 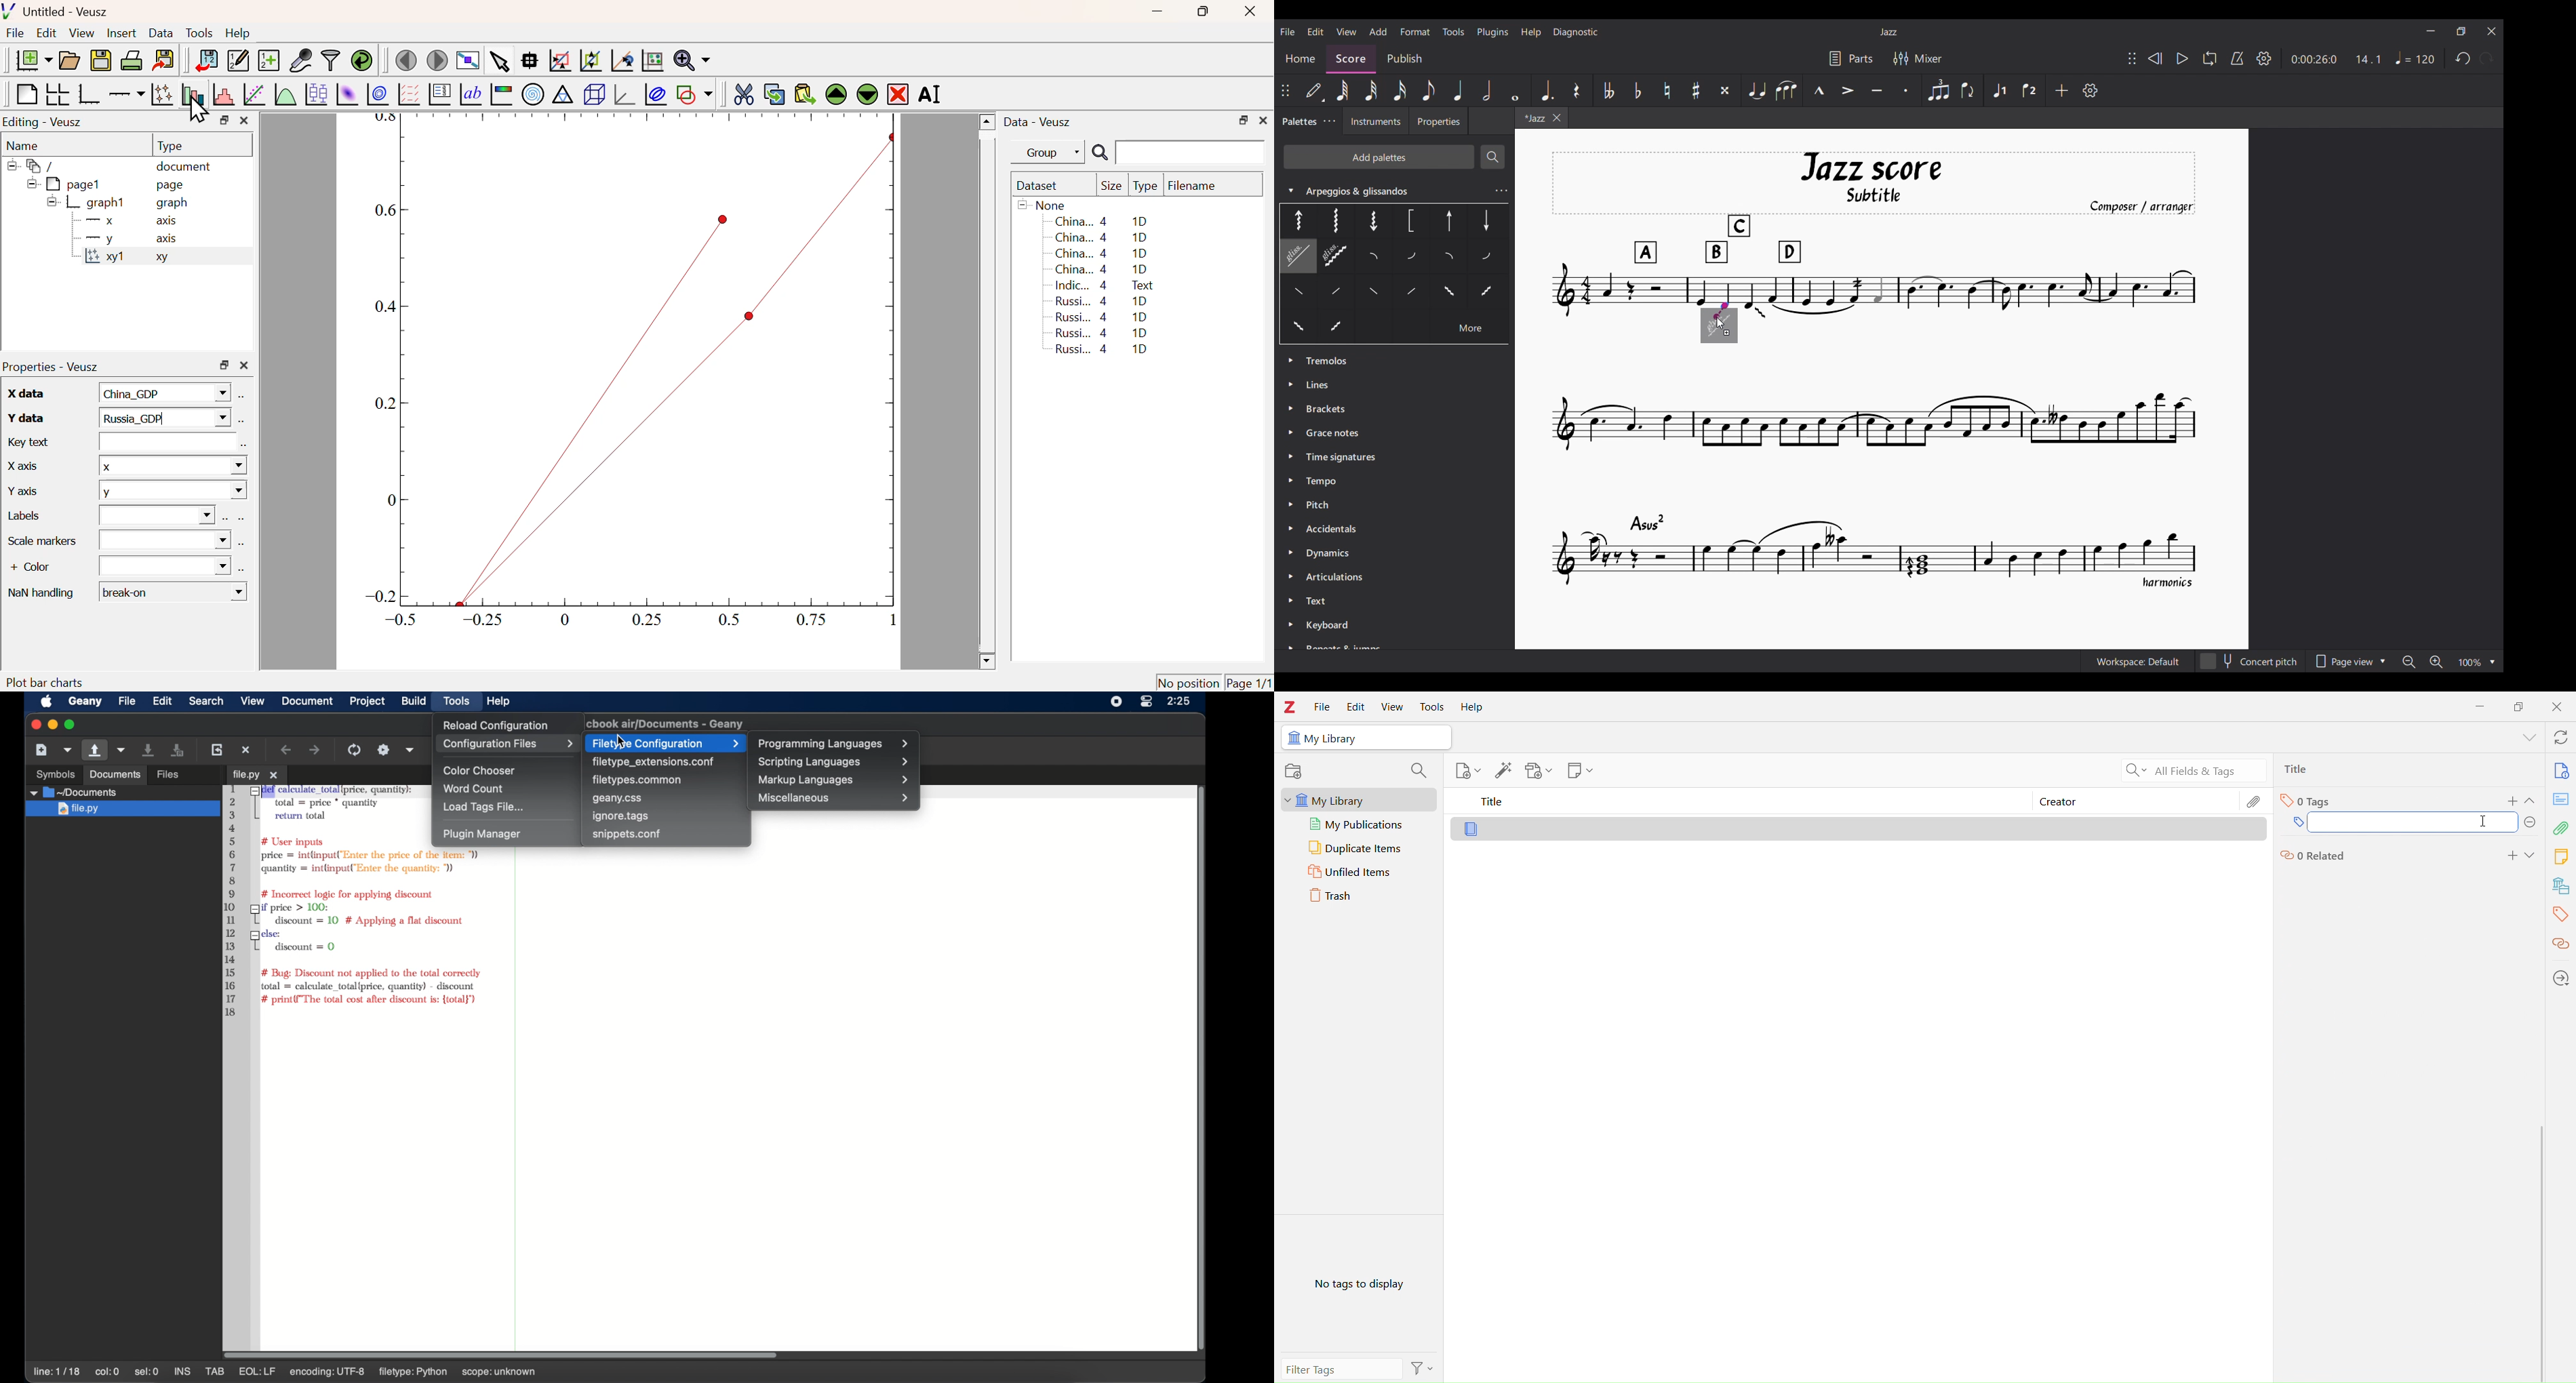 I want to click on Metronome, so click(x=2237, y=58).